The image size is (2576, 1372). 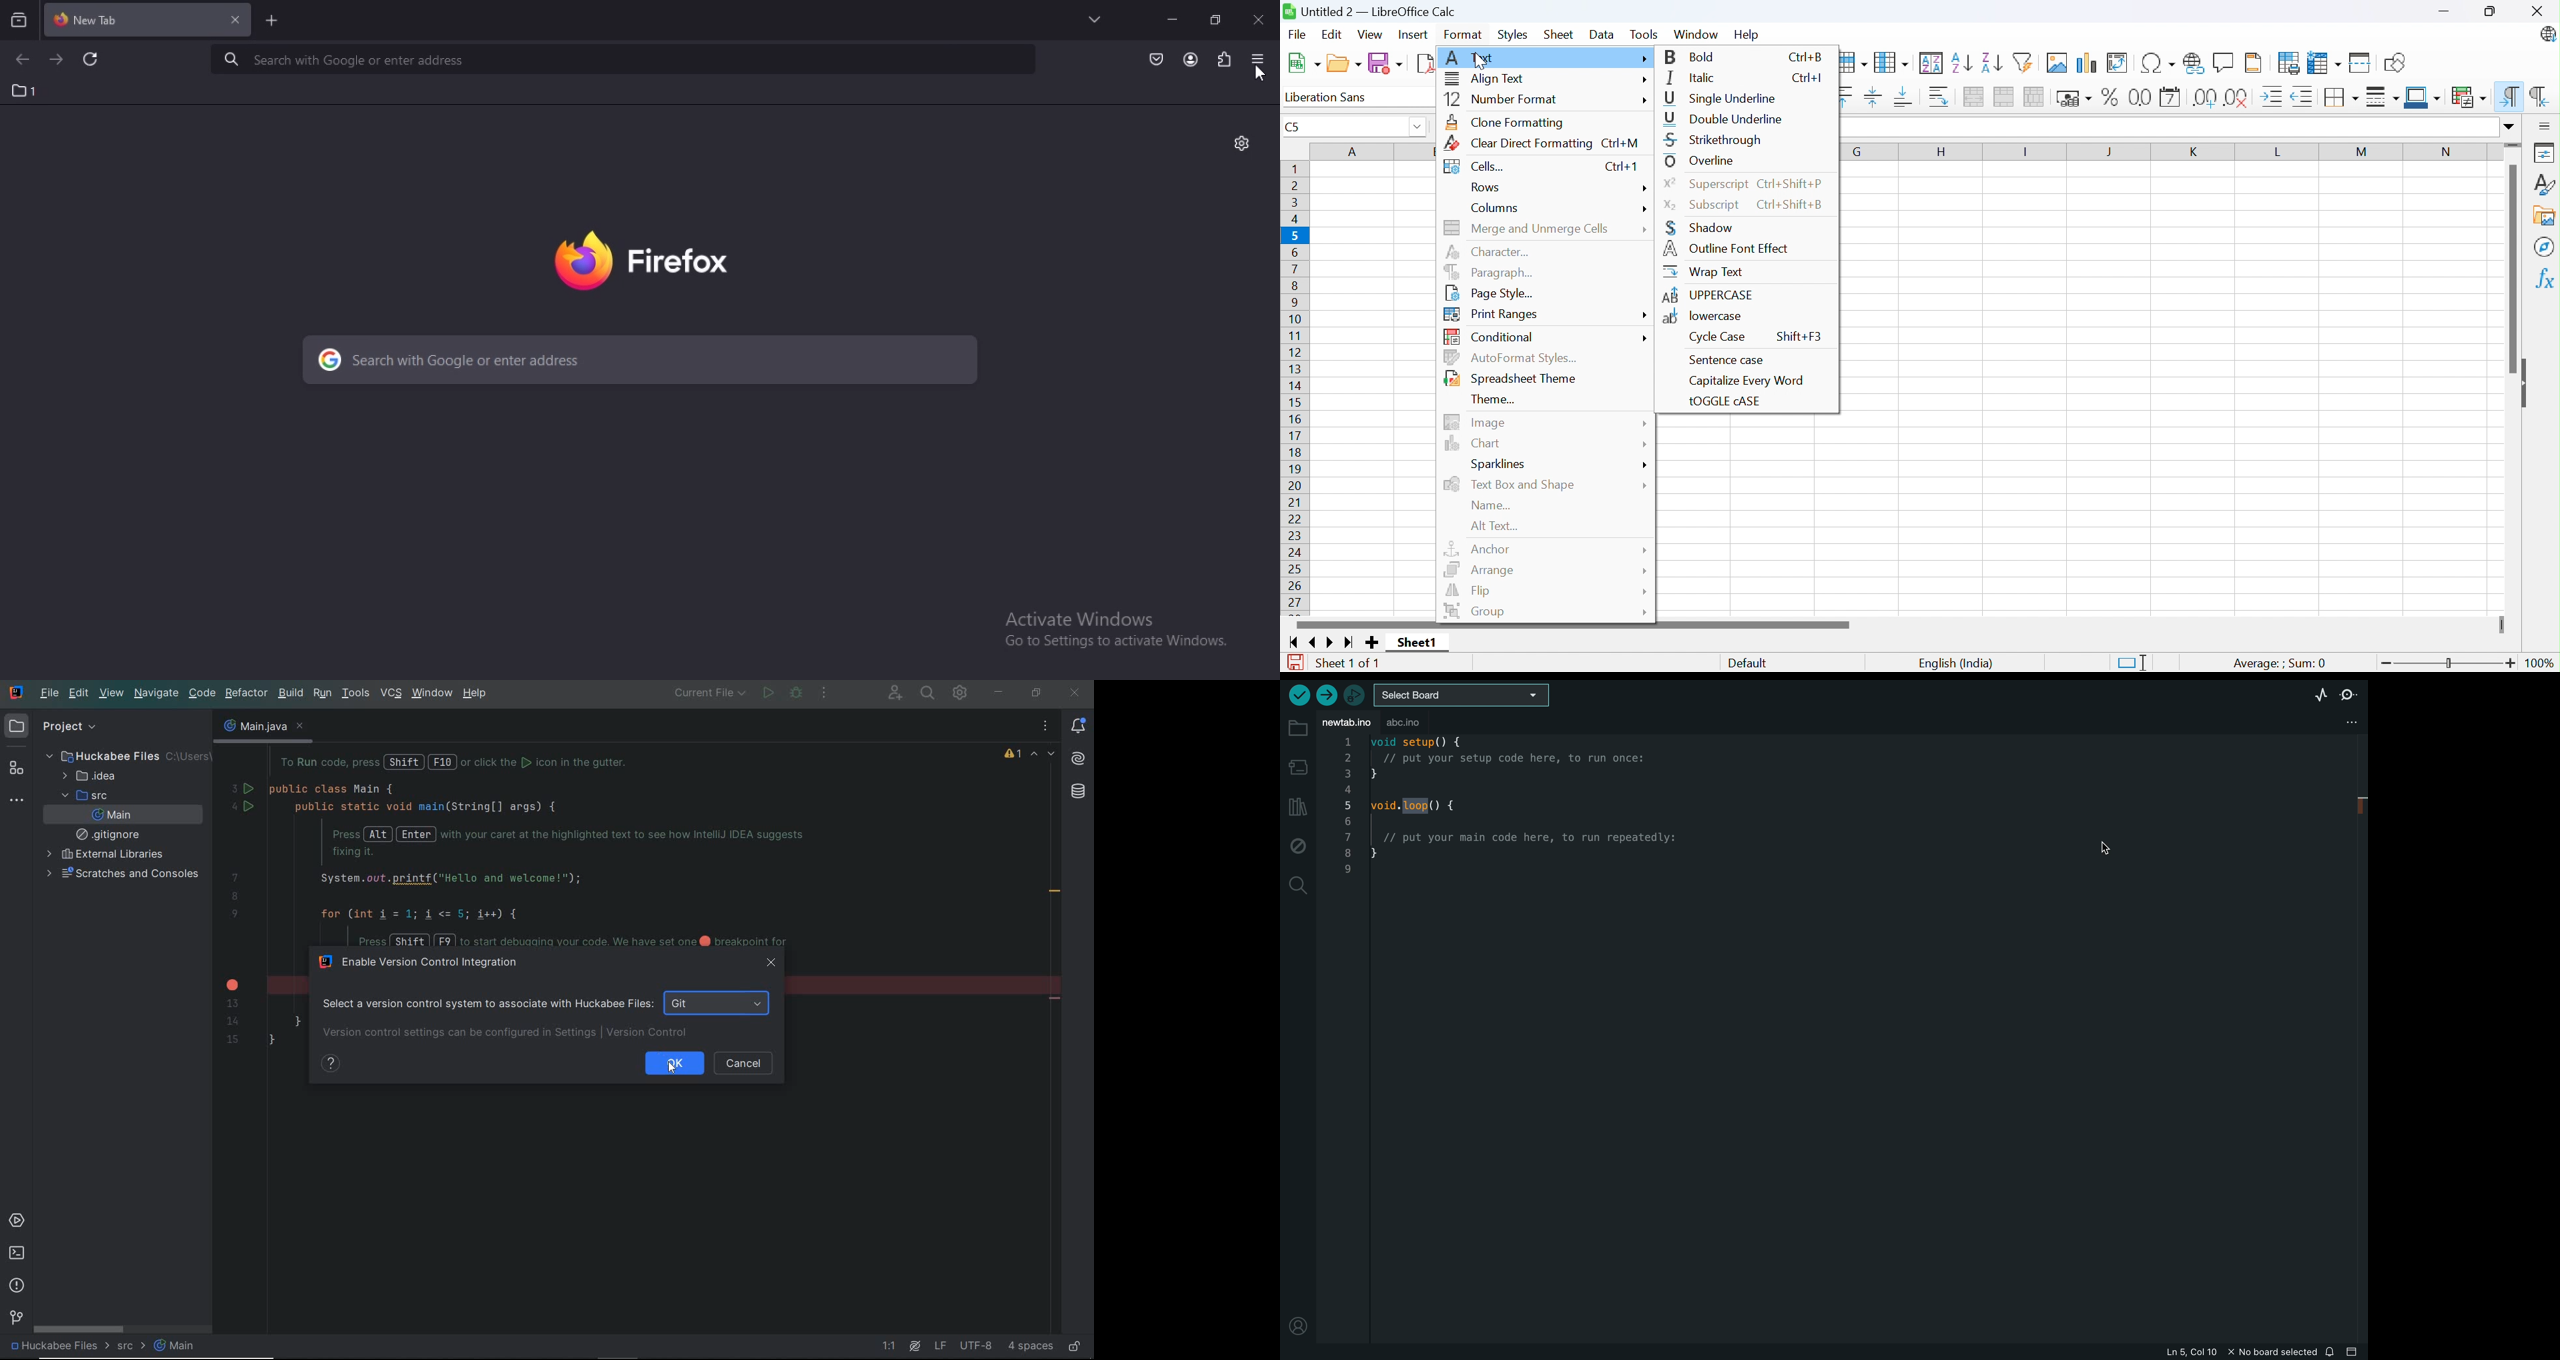 I want to click on Scroll to first sheet, so click(x=1297, y=645).